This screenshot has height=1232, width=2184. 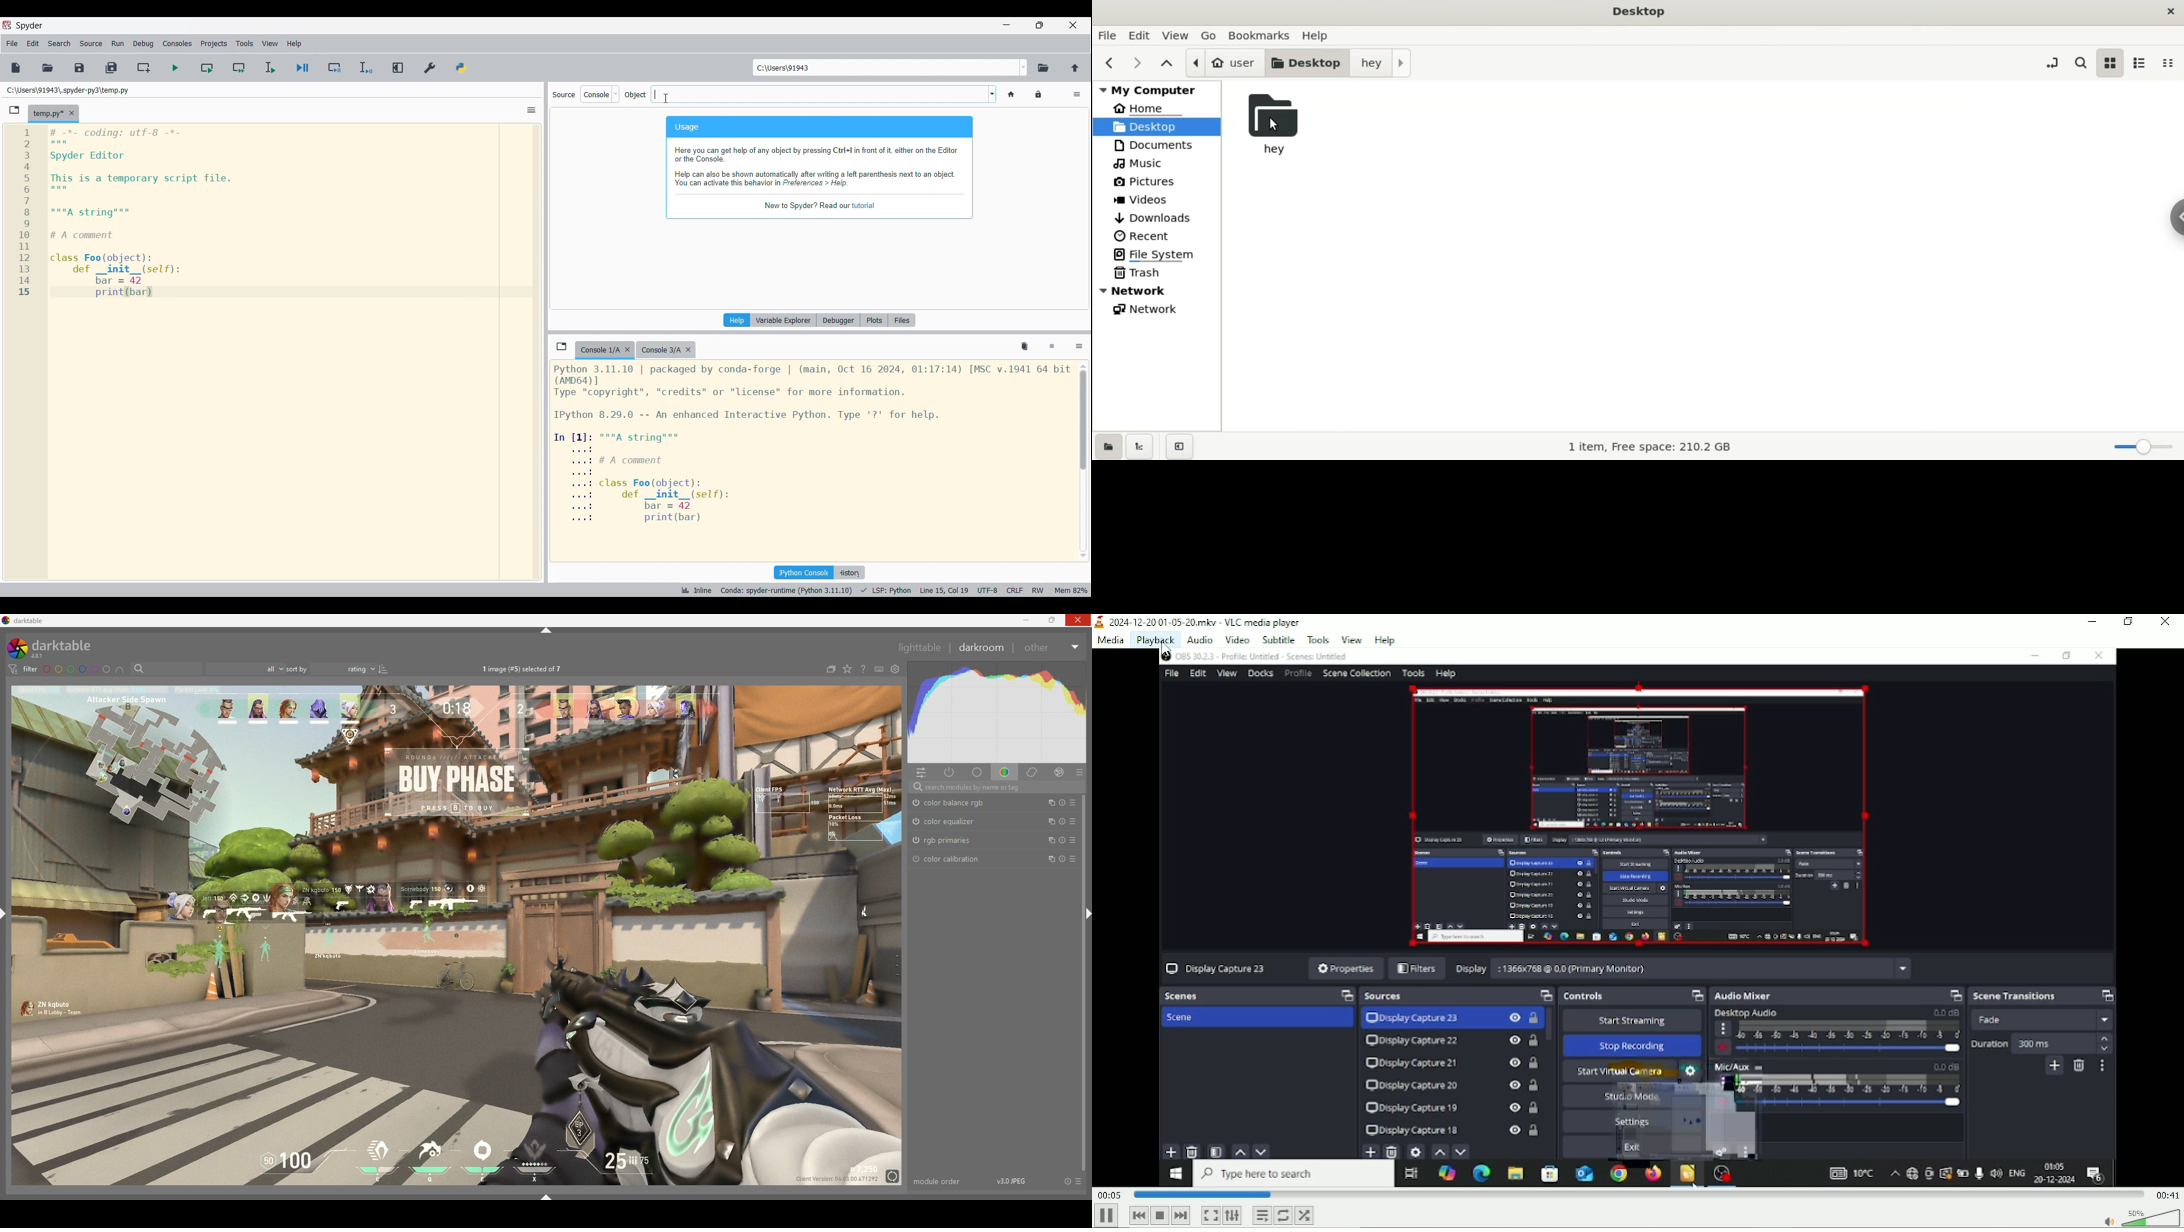 What do you see at coordinates (1046, 860) in the screenshot?
I see `multiple instances action` at bounding box center [1046, 860].